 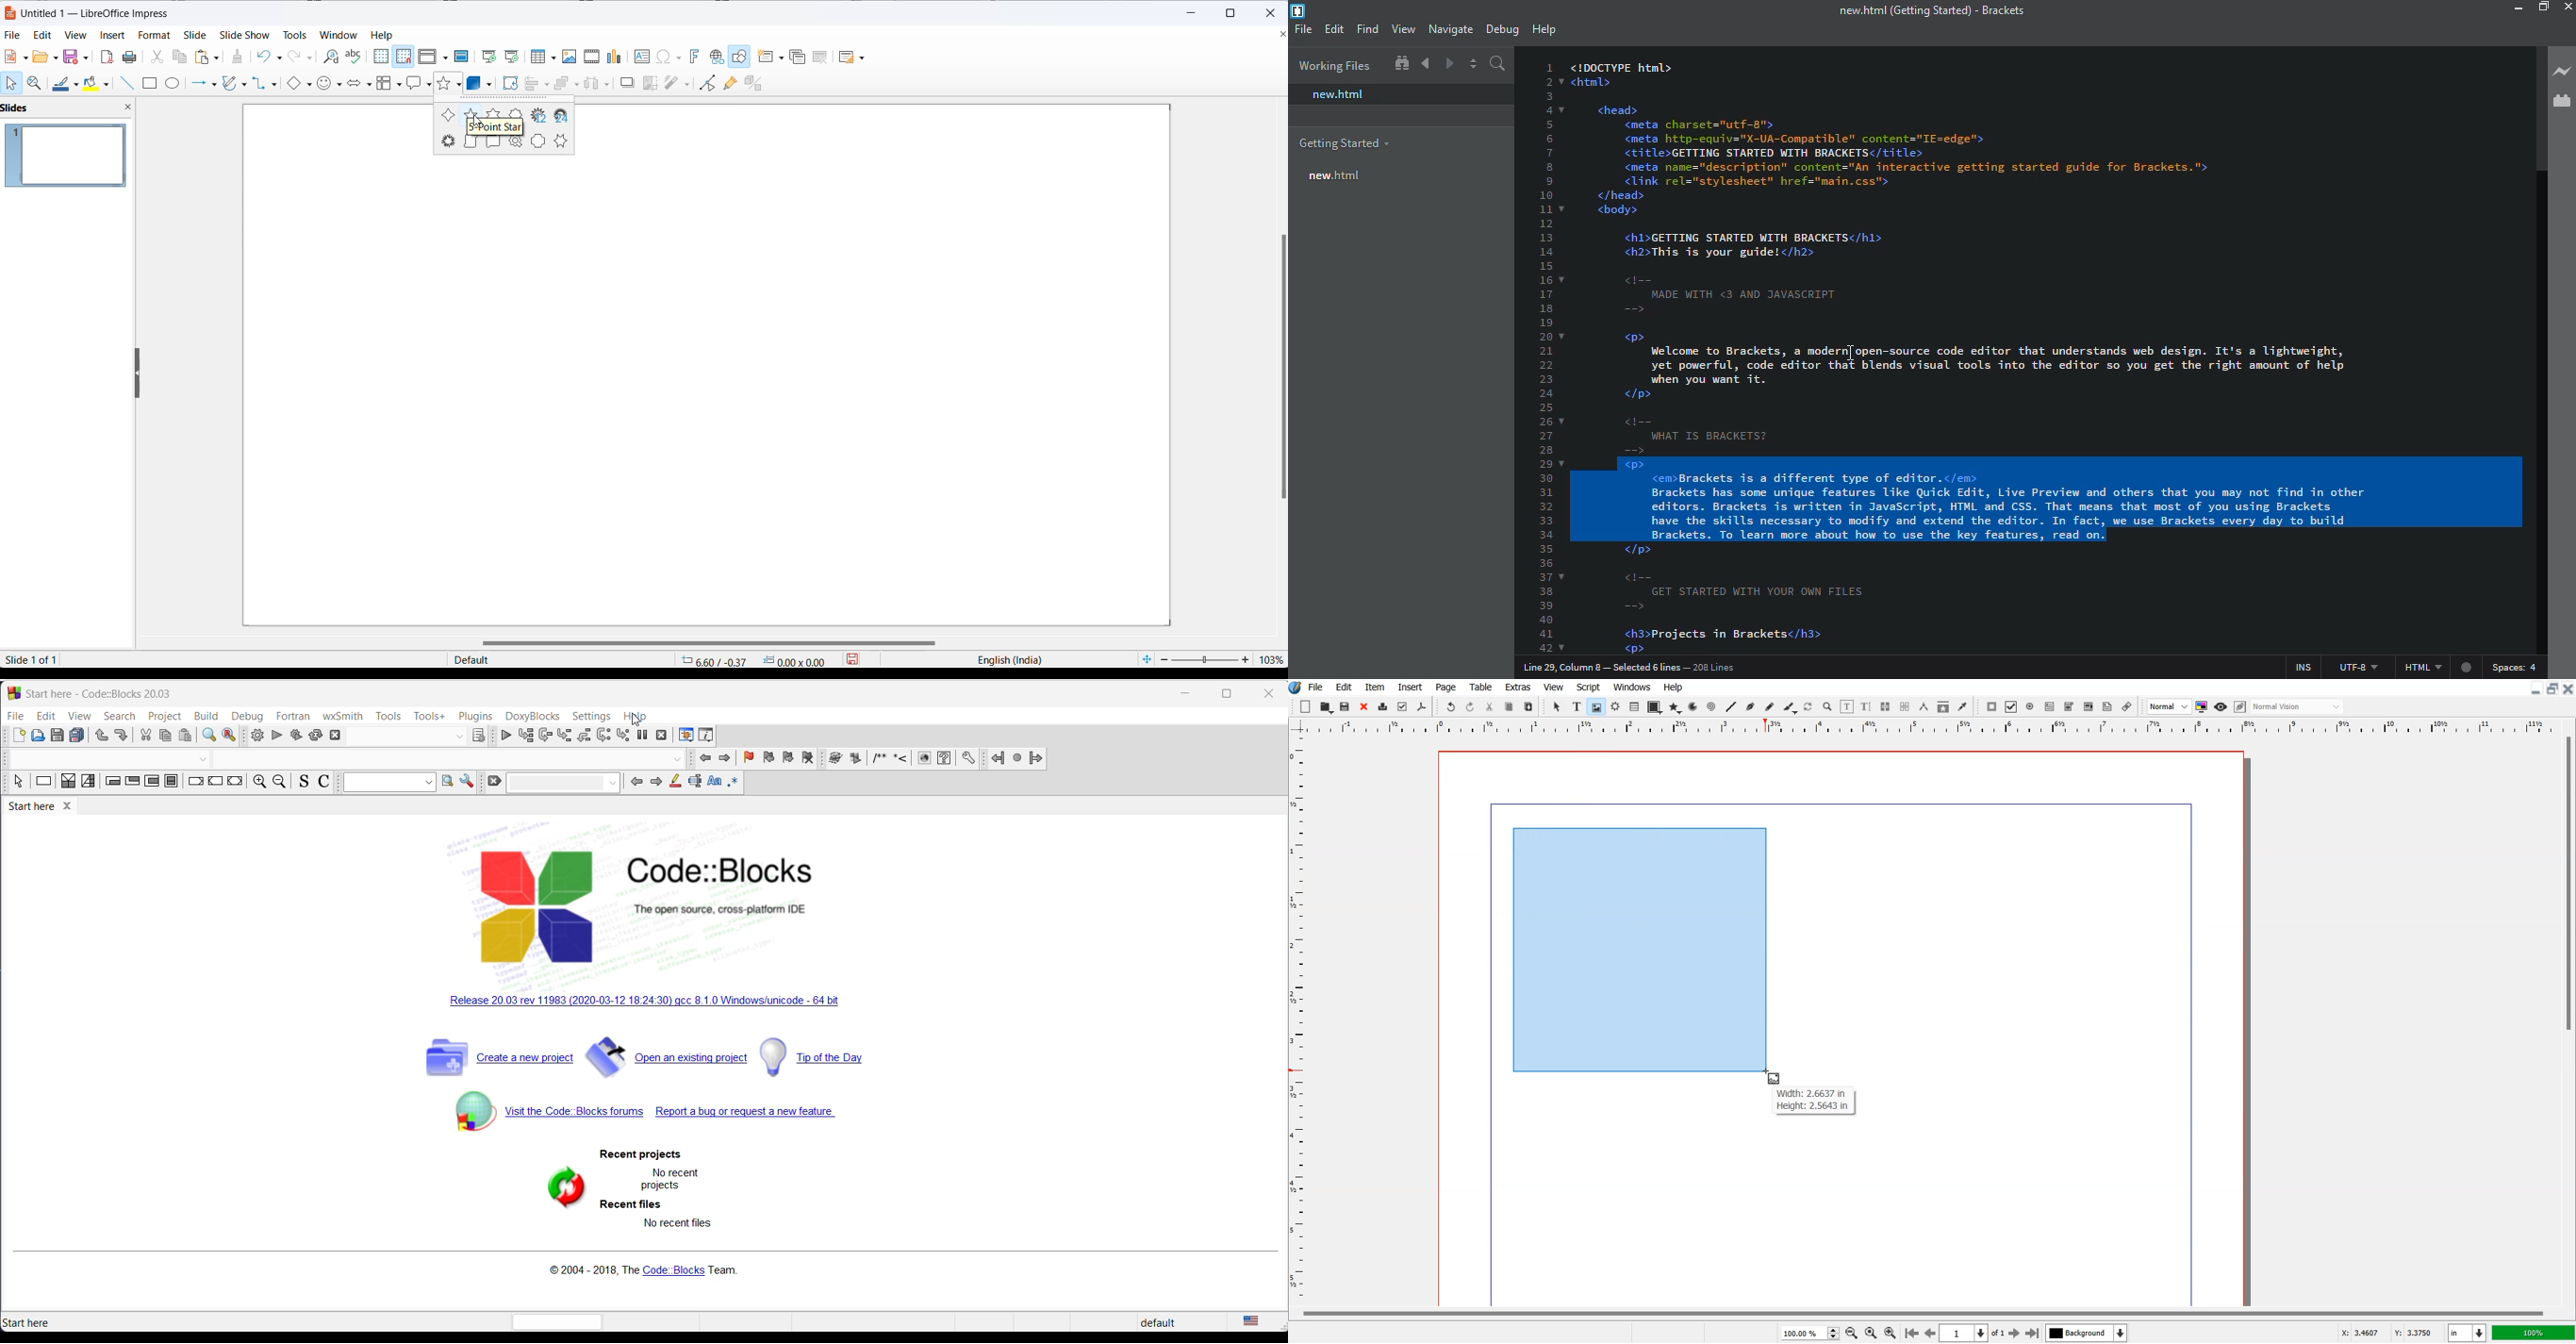 I want to click on 8 point star, so click(x=516, y=111).